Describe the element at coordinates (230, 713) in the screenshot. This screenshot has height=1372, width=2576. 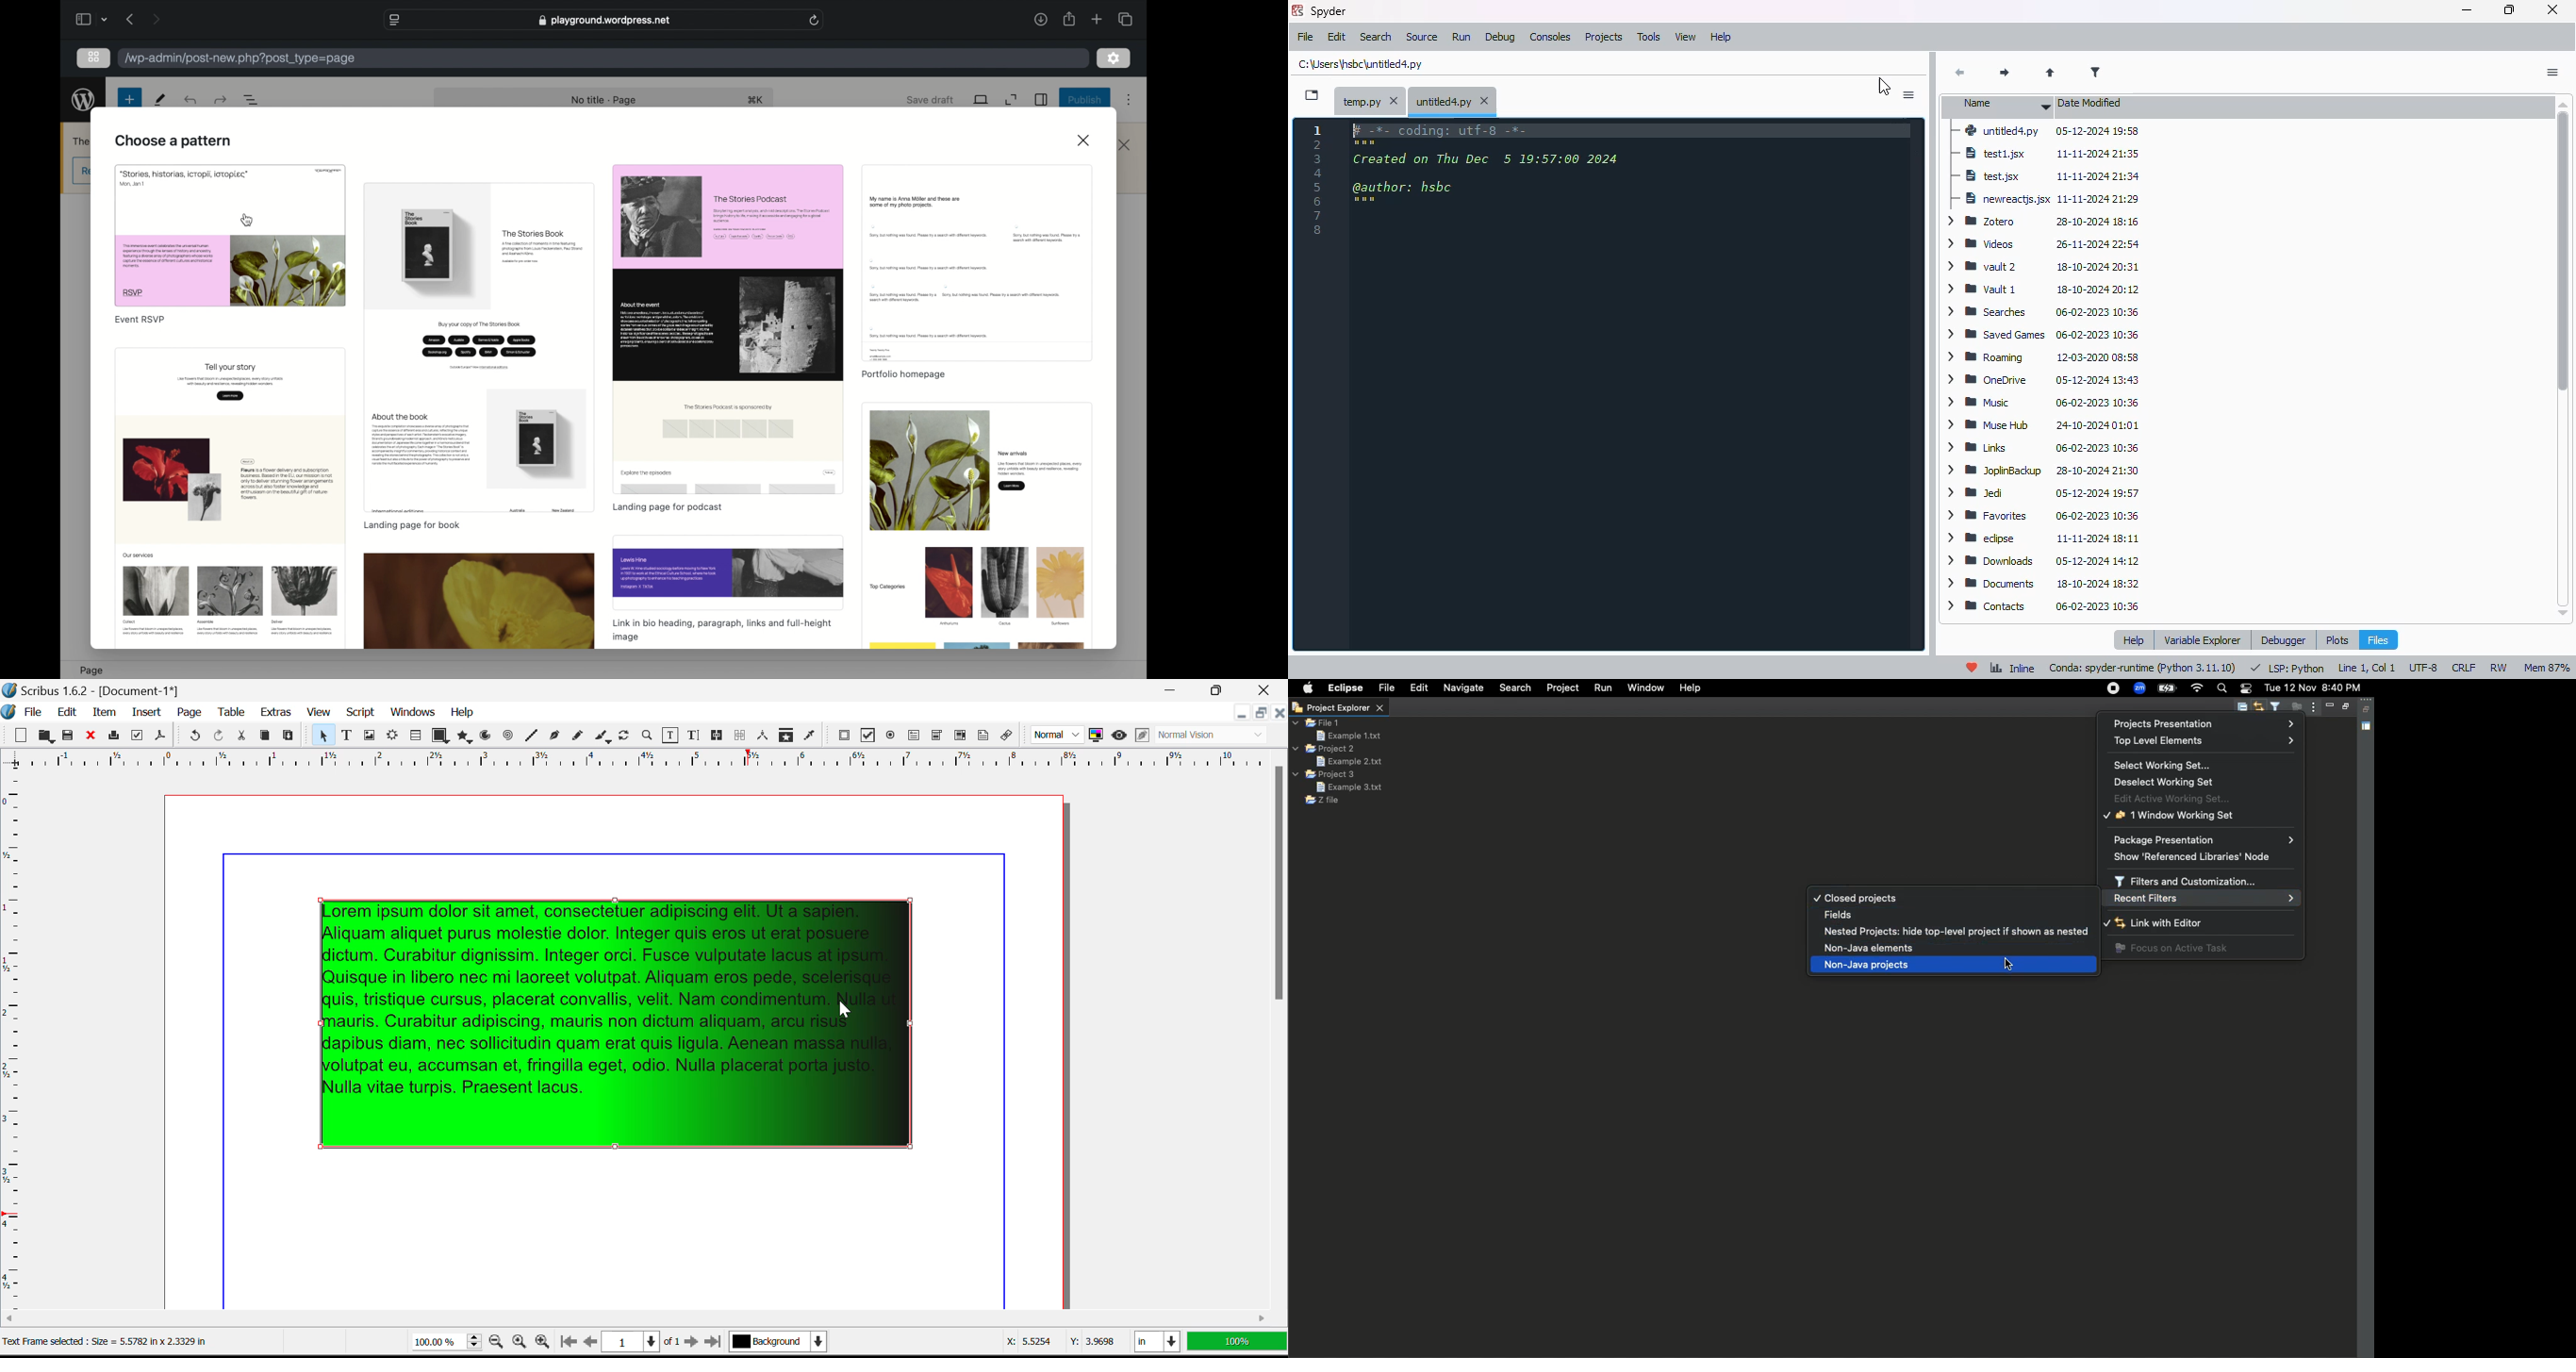
I see `Table` at that location.